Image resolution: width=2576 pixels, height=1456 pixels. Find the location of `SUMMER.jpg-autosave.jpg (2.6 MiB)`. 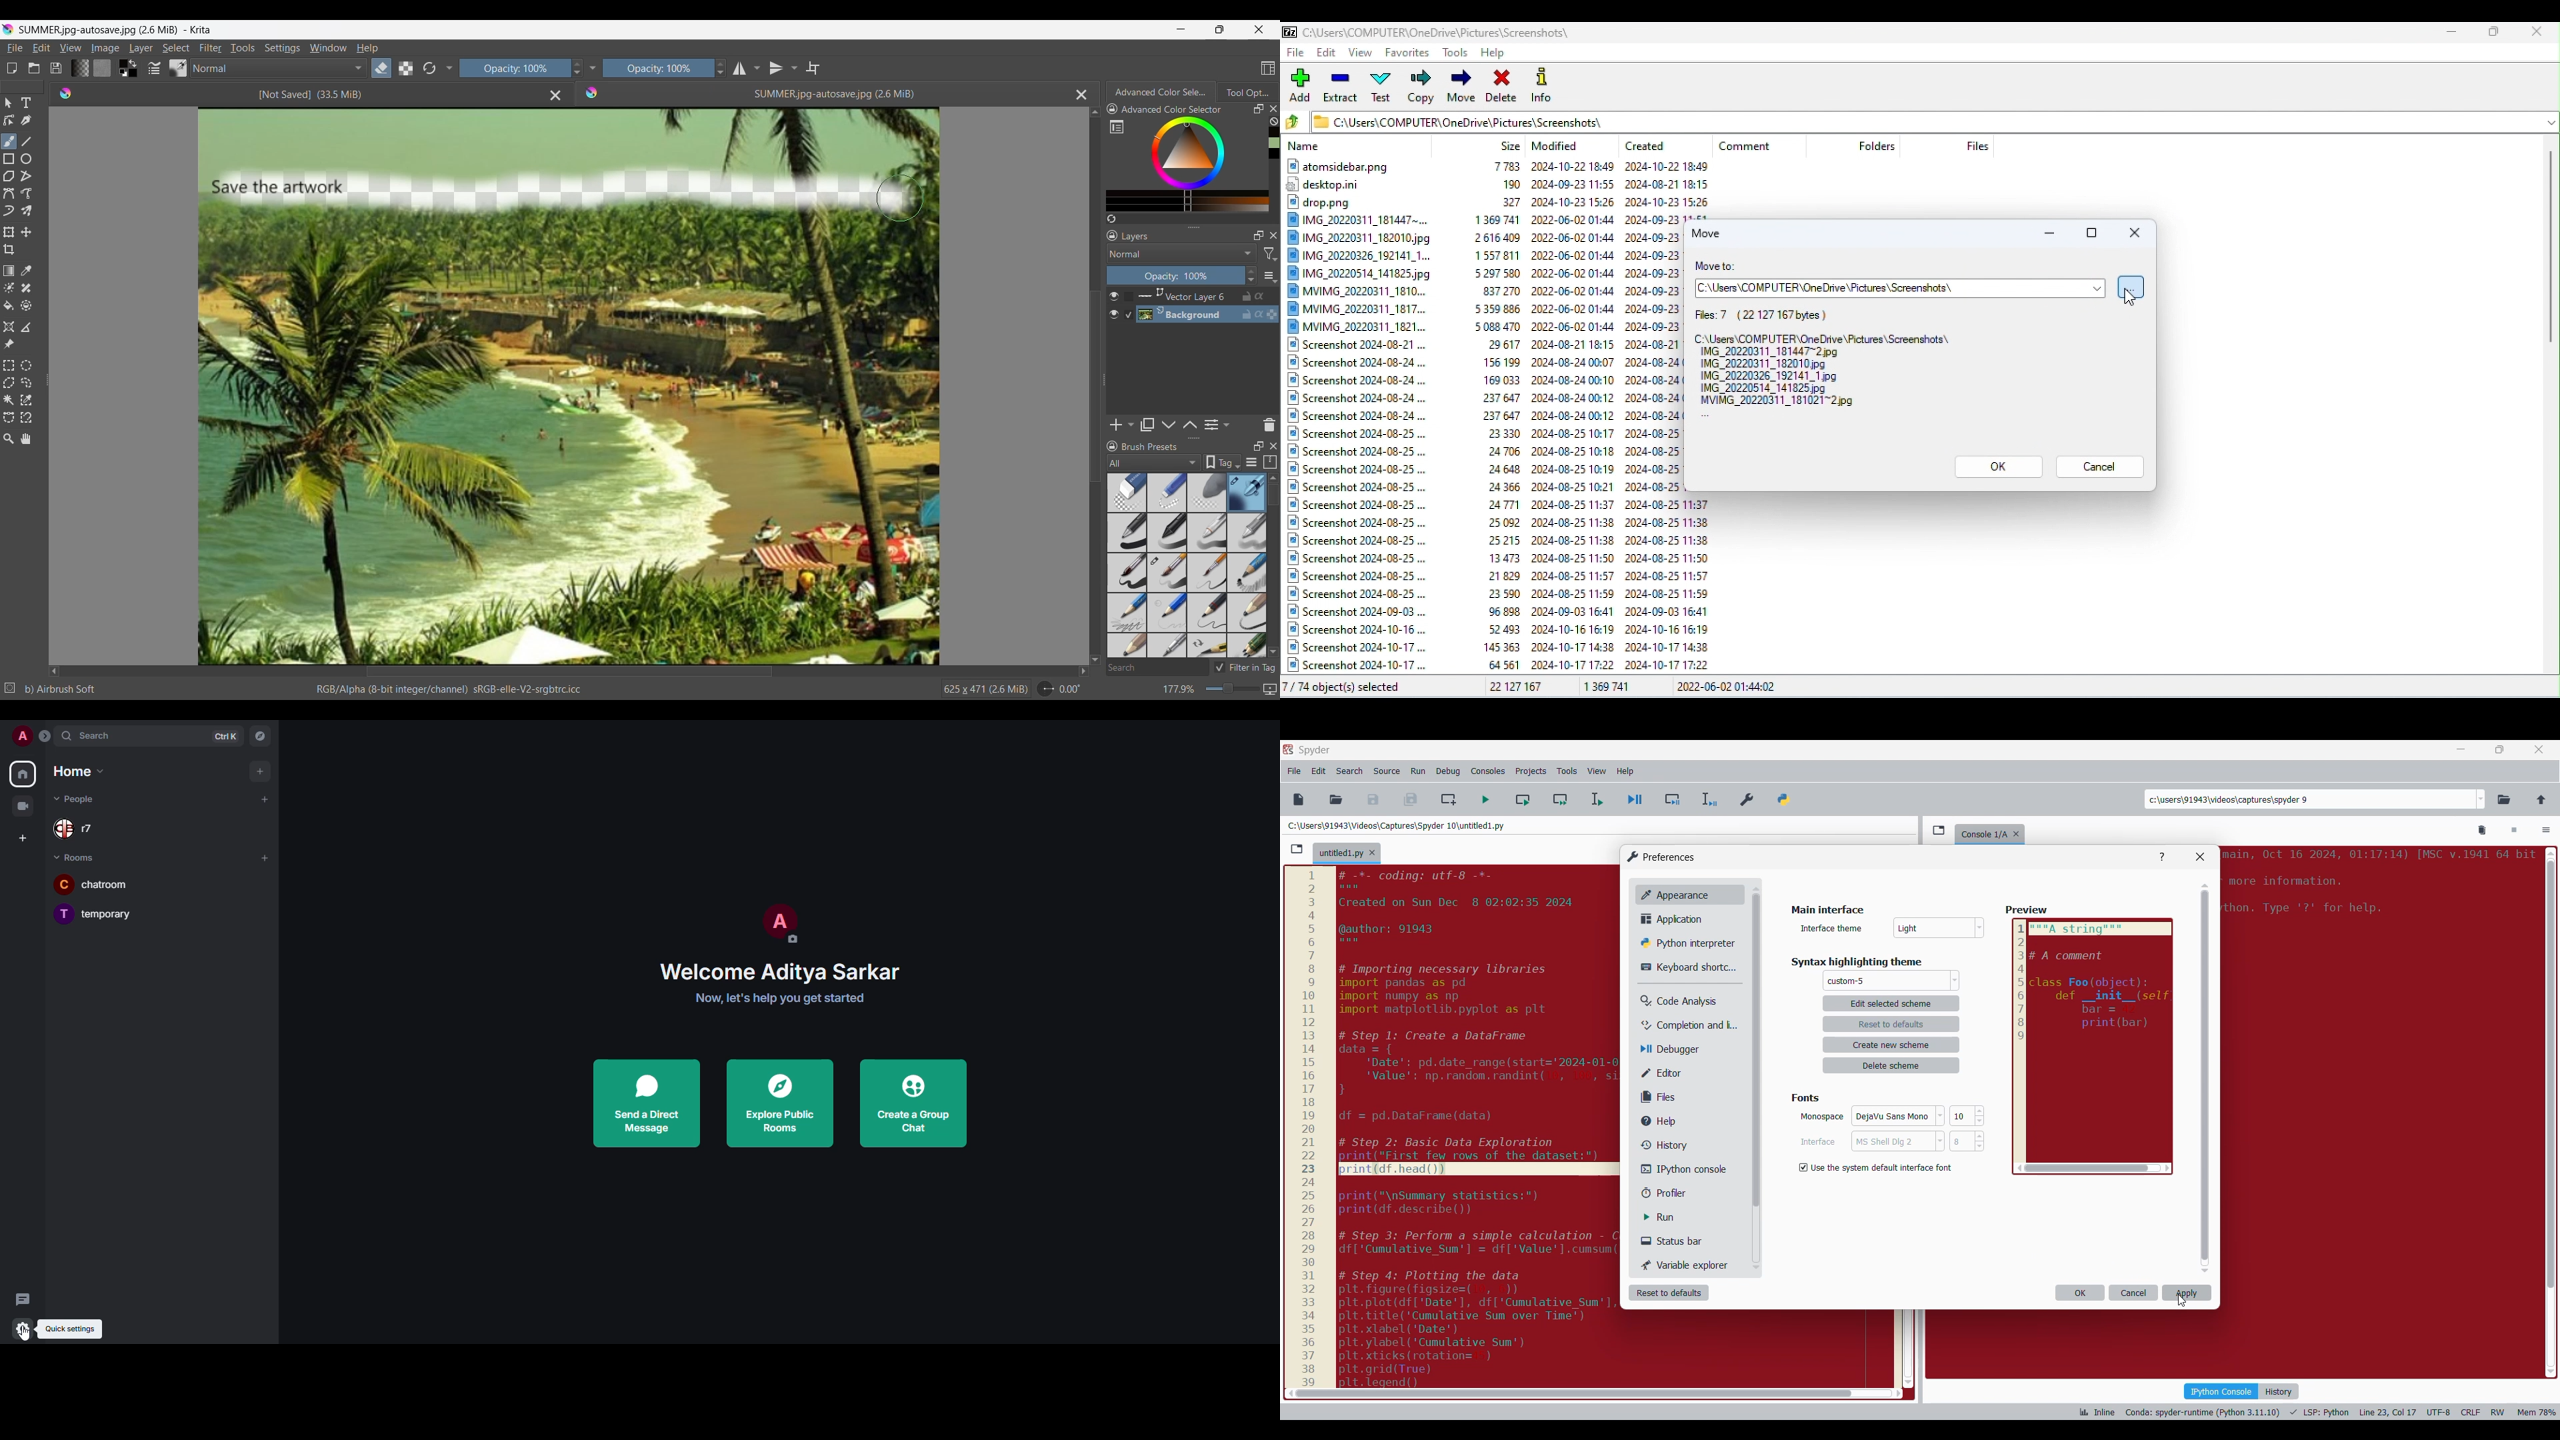

SUMMER.jpg-autosave.jpg (2.6 MiB) is located at coordinates (833, 94).